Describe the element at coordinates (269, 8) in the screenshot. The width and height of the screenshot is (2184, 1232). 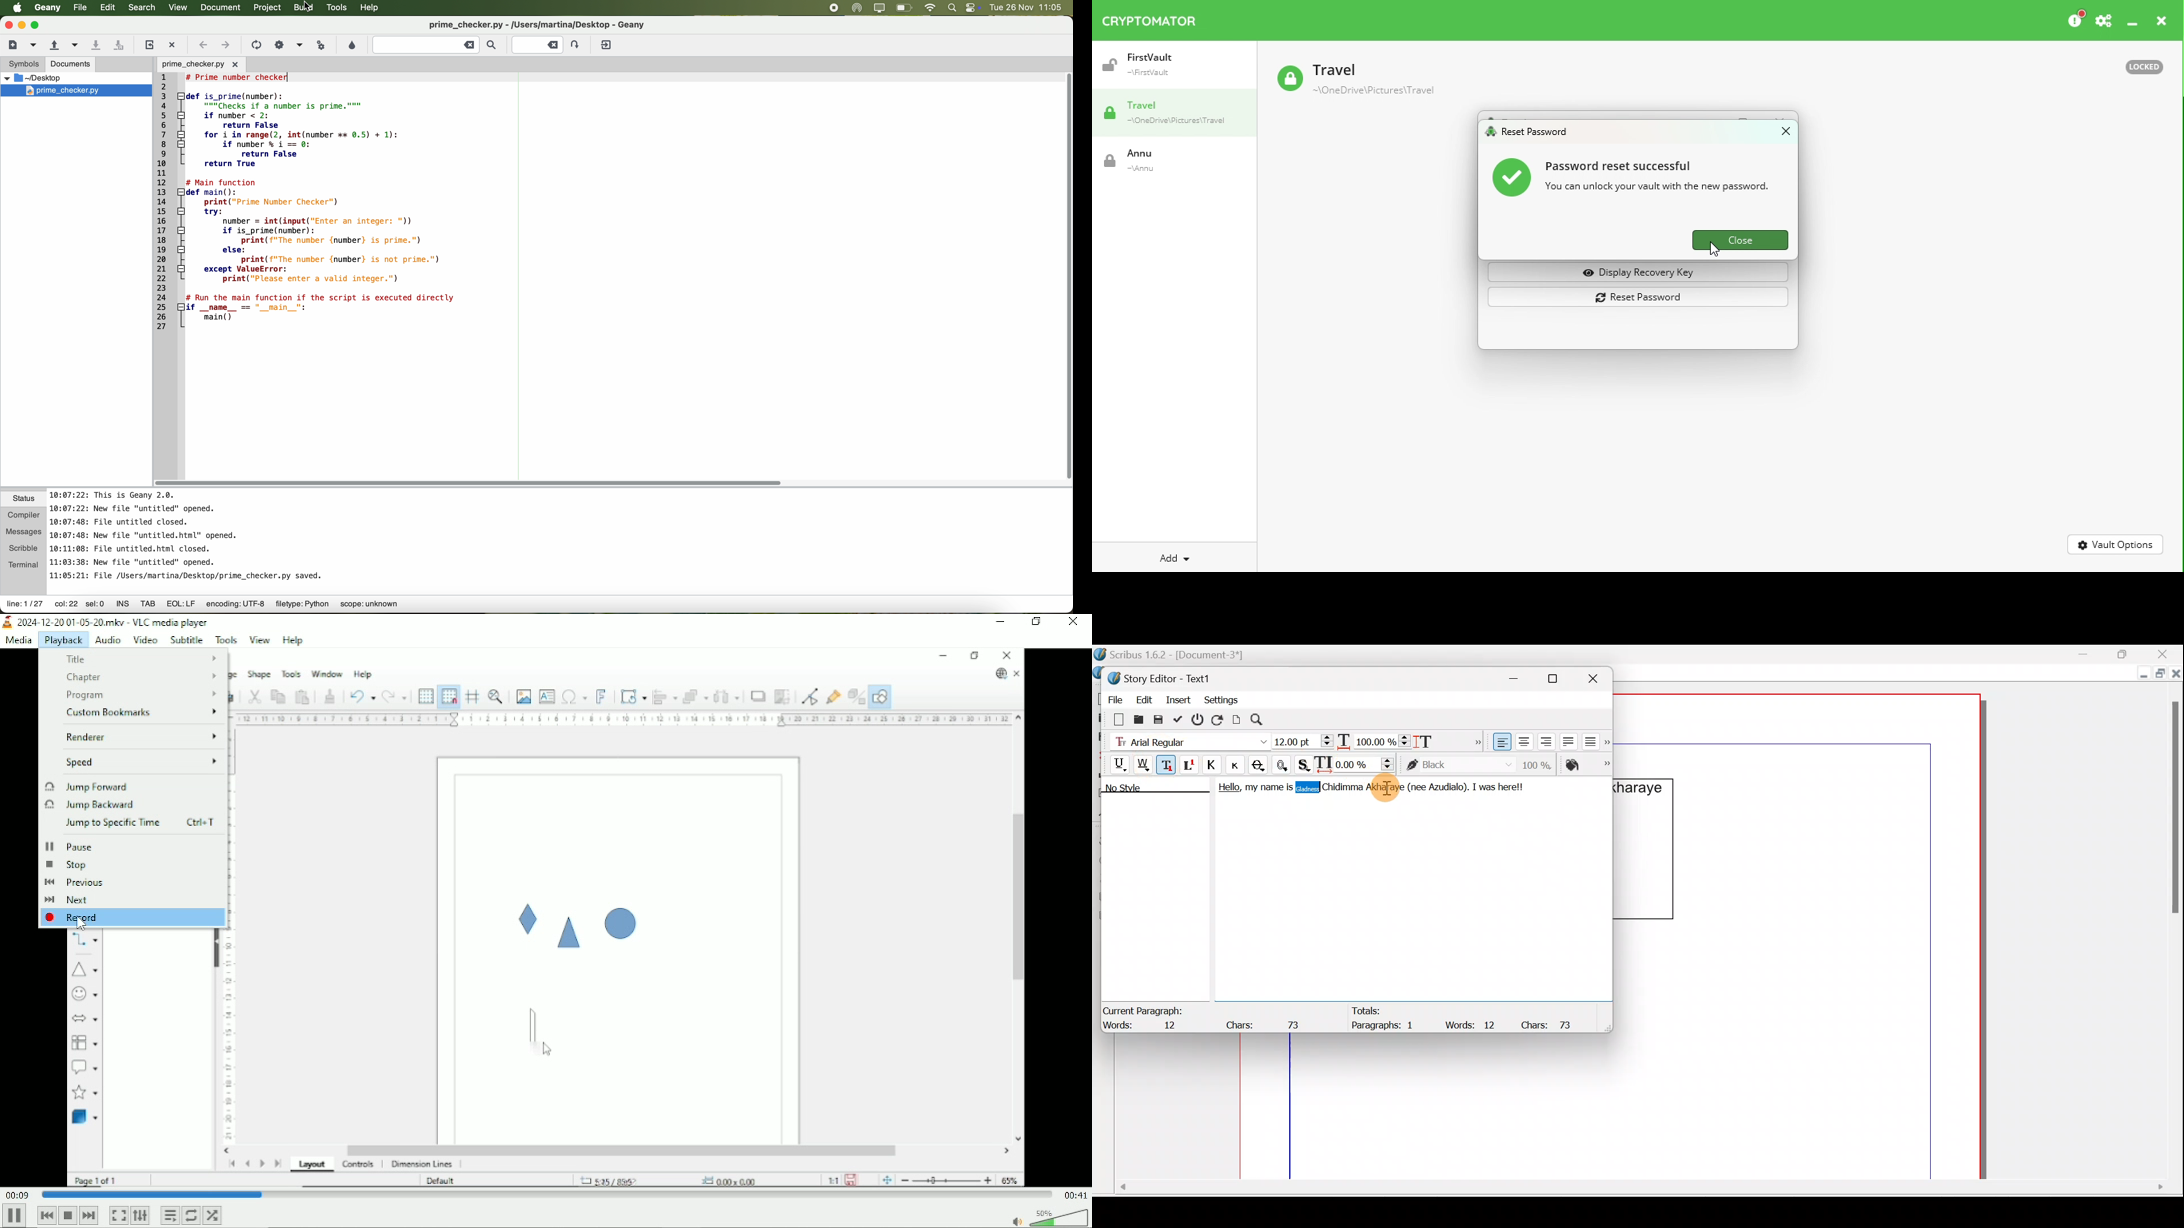
I see `project` at that location.